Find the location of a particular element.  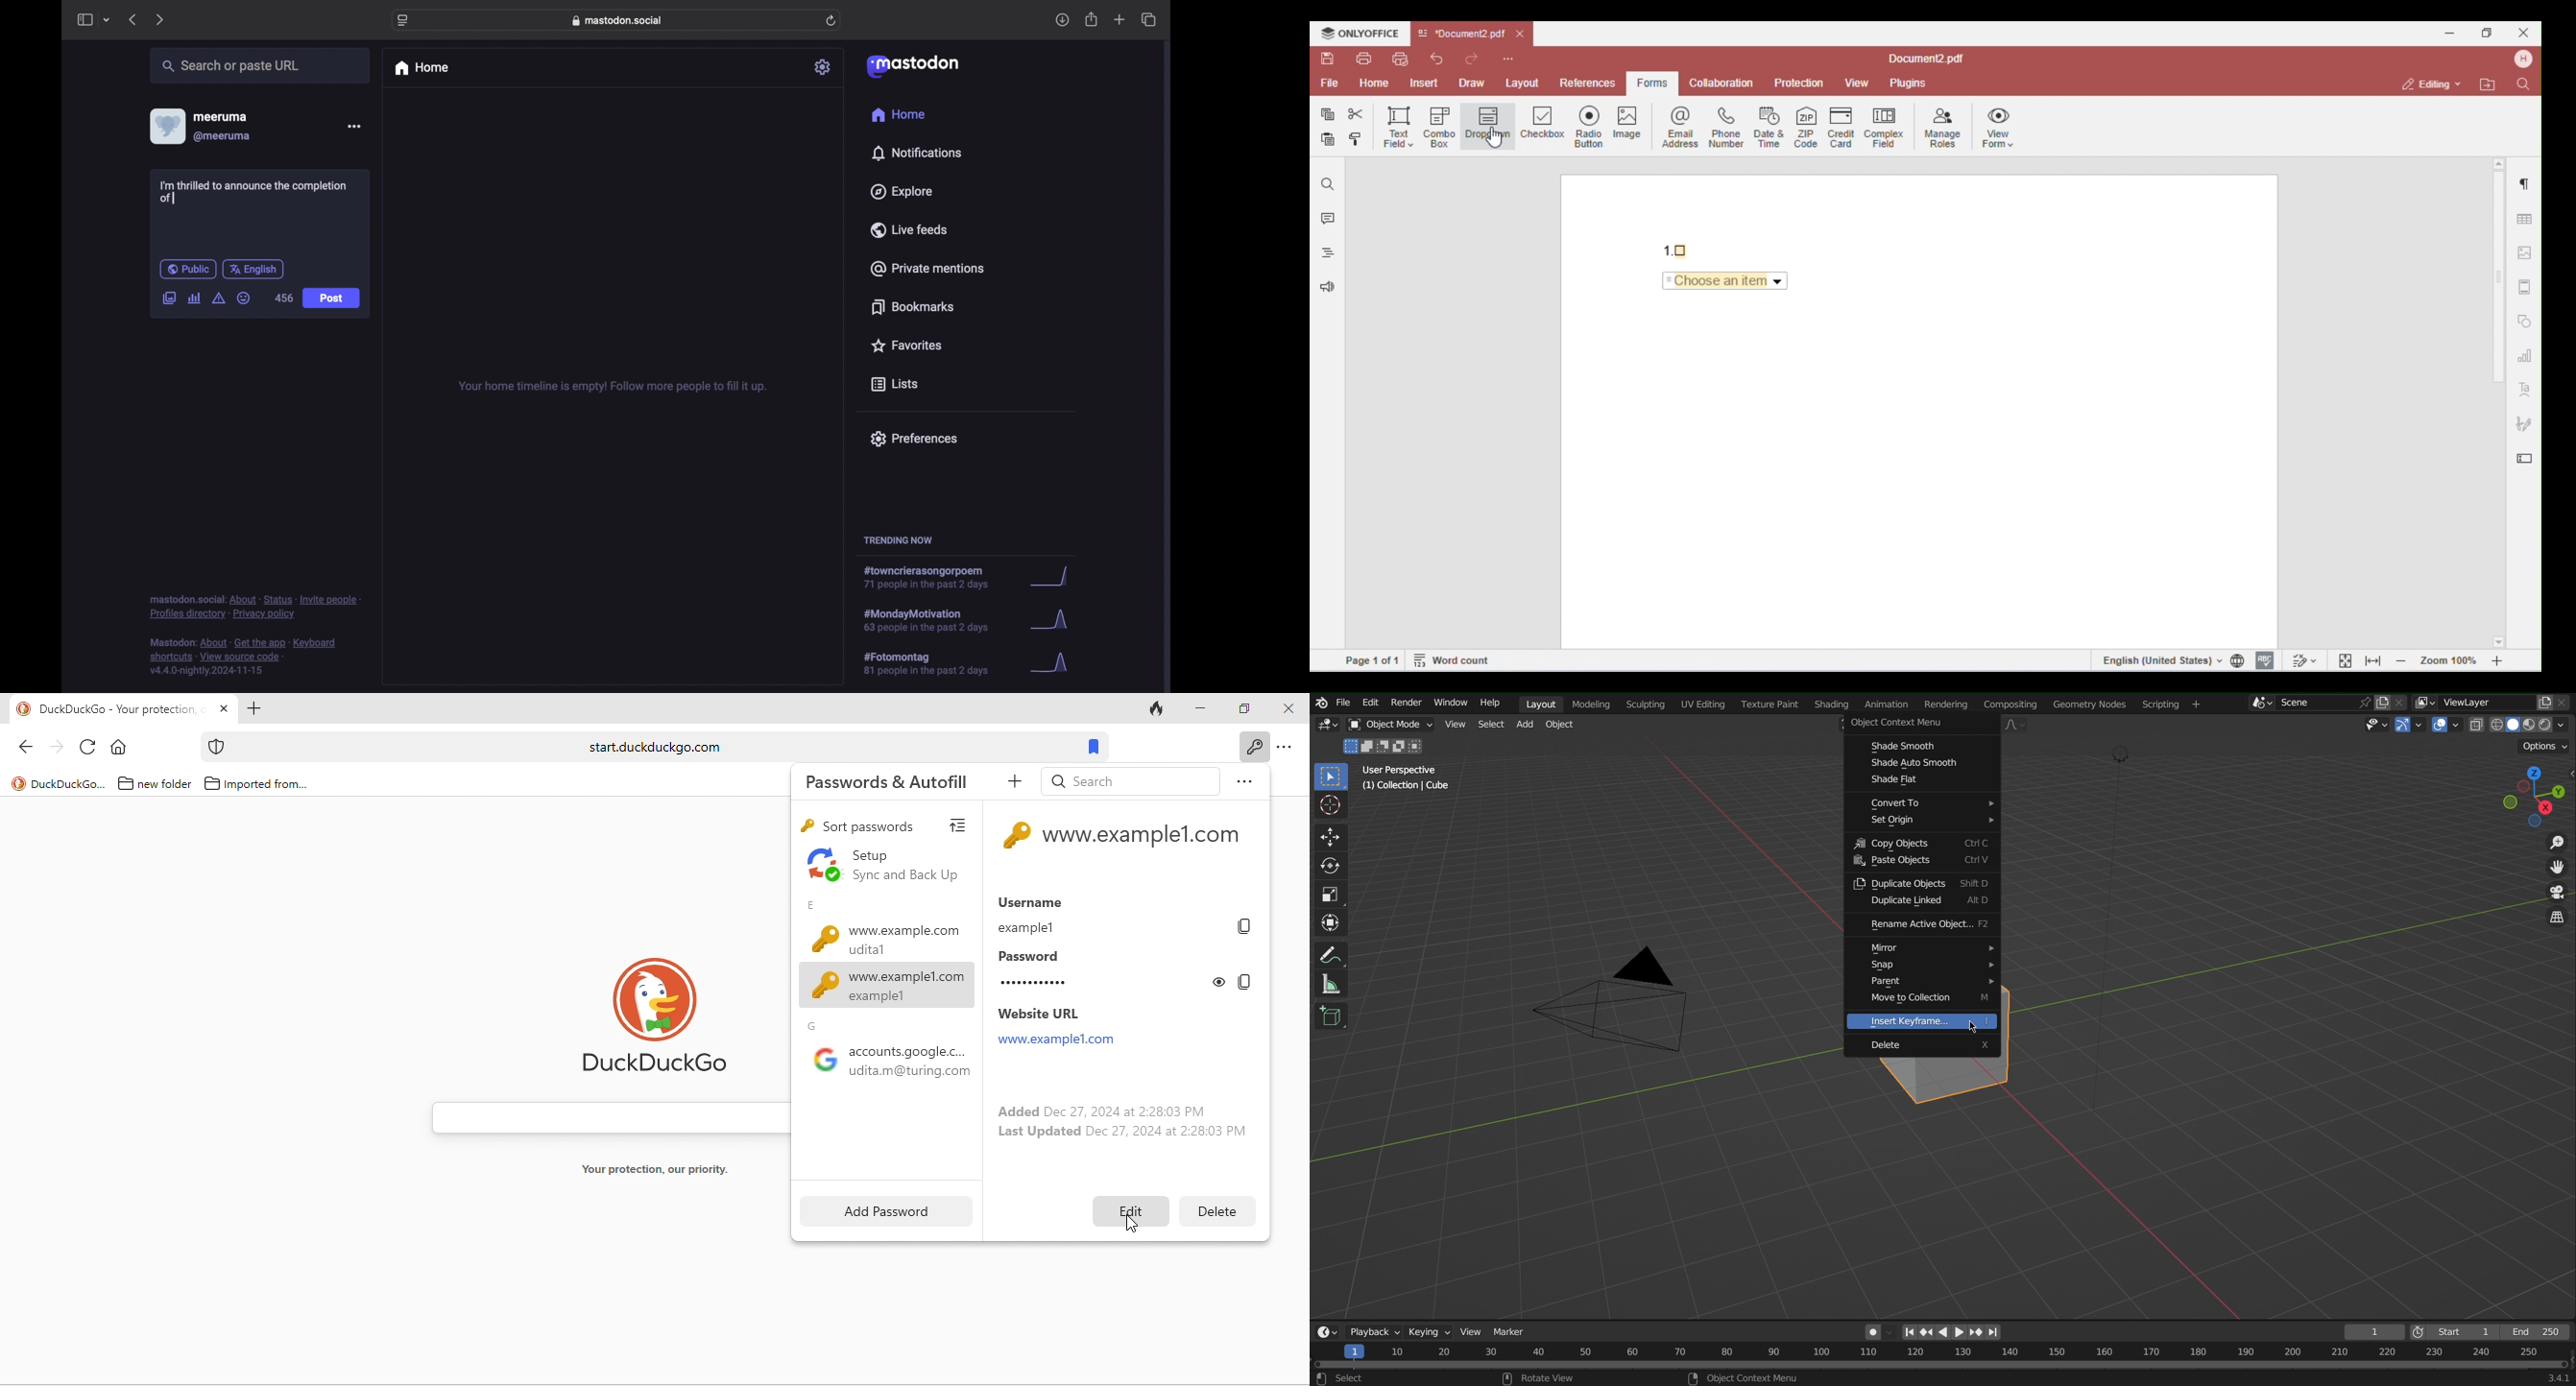

post is located at coordinates (332, 299).